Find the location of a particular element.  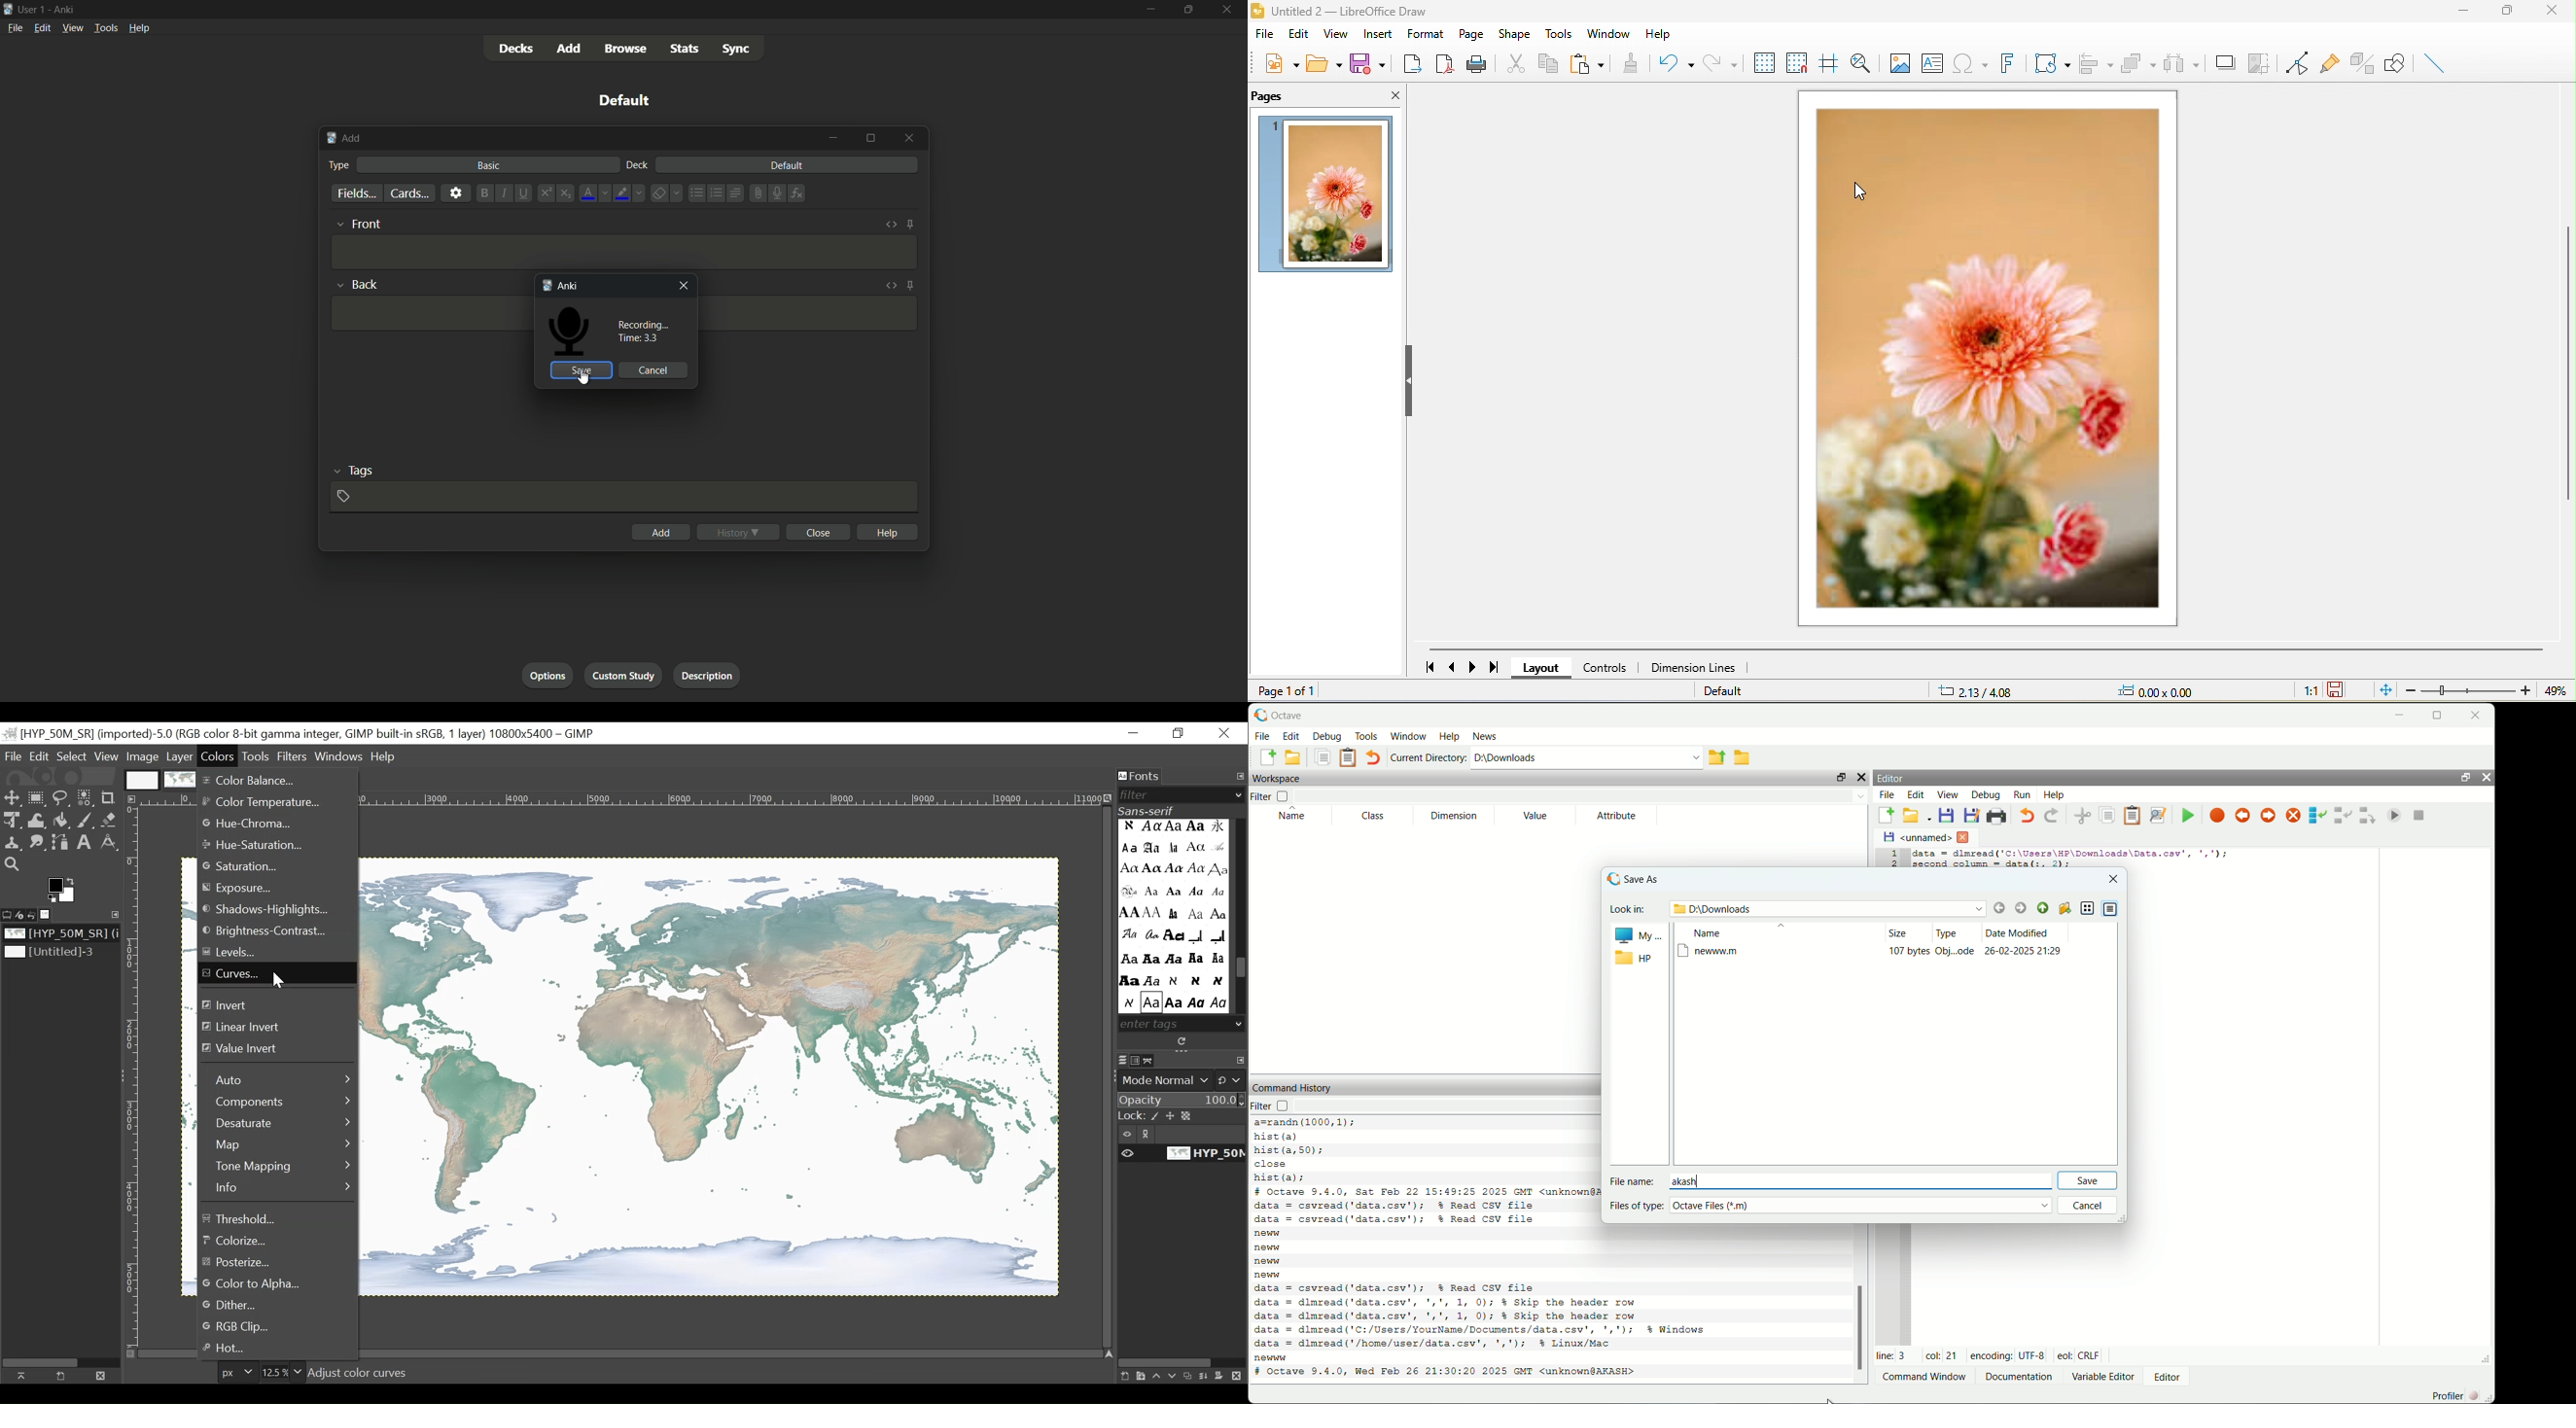

fit to the current window is located at coordinates (2388, 690).